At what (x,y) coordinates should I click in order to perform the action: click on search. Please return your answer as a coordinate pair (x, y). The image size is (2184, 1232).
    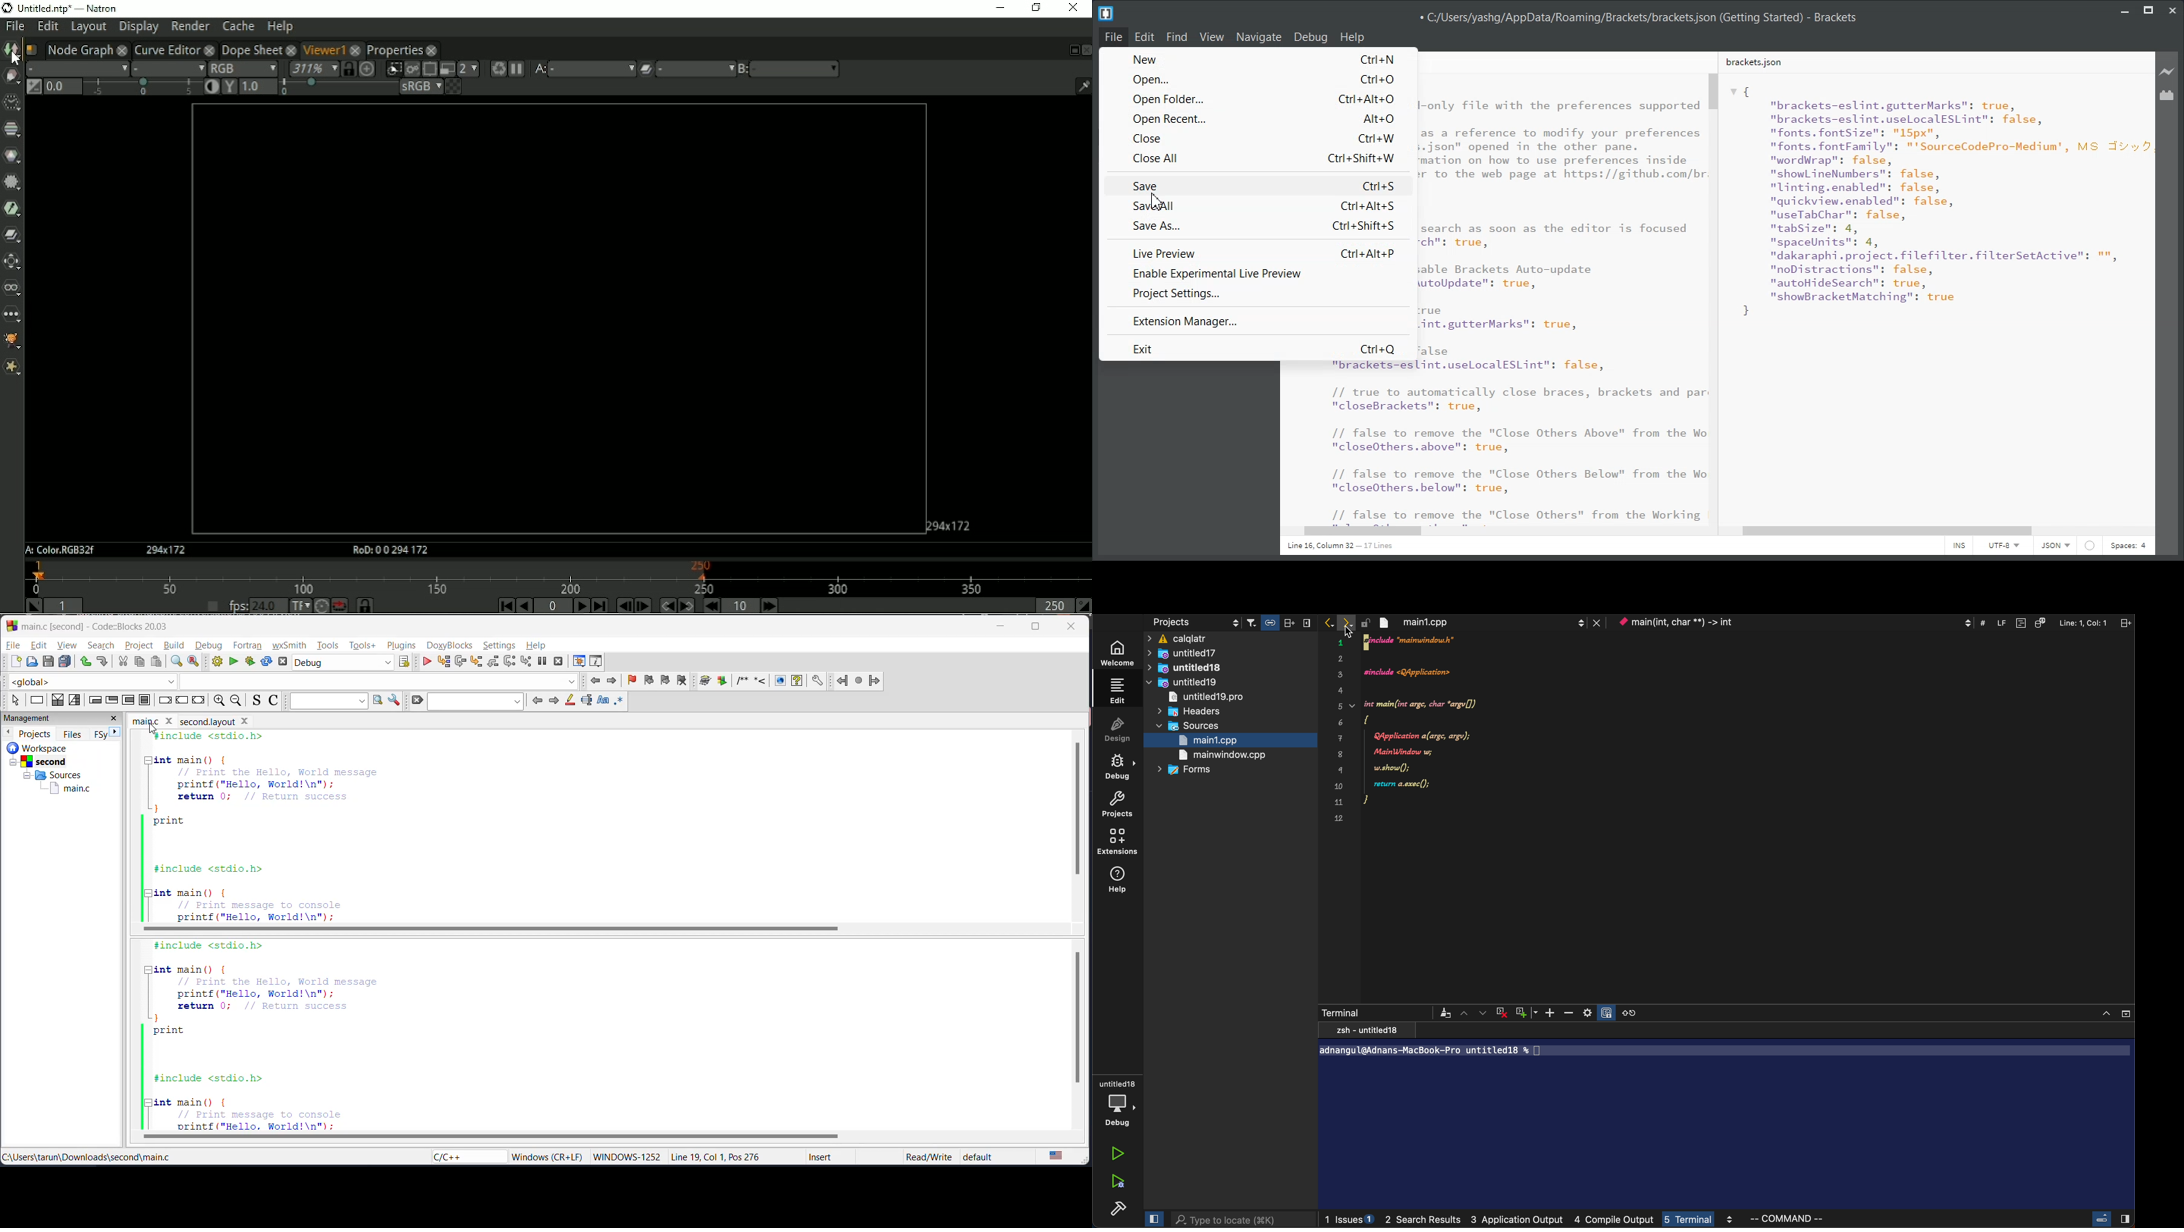
    Looking at the image, I should click on (475, 702).